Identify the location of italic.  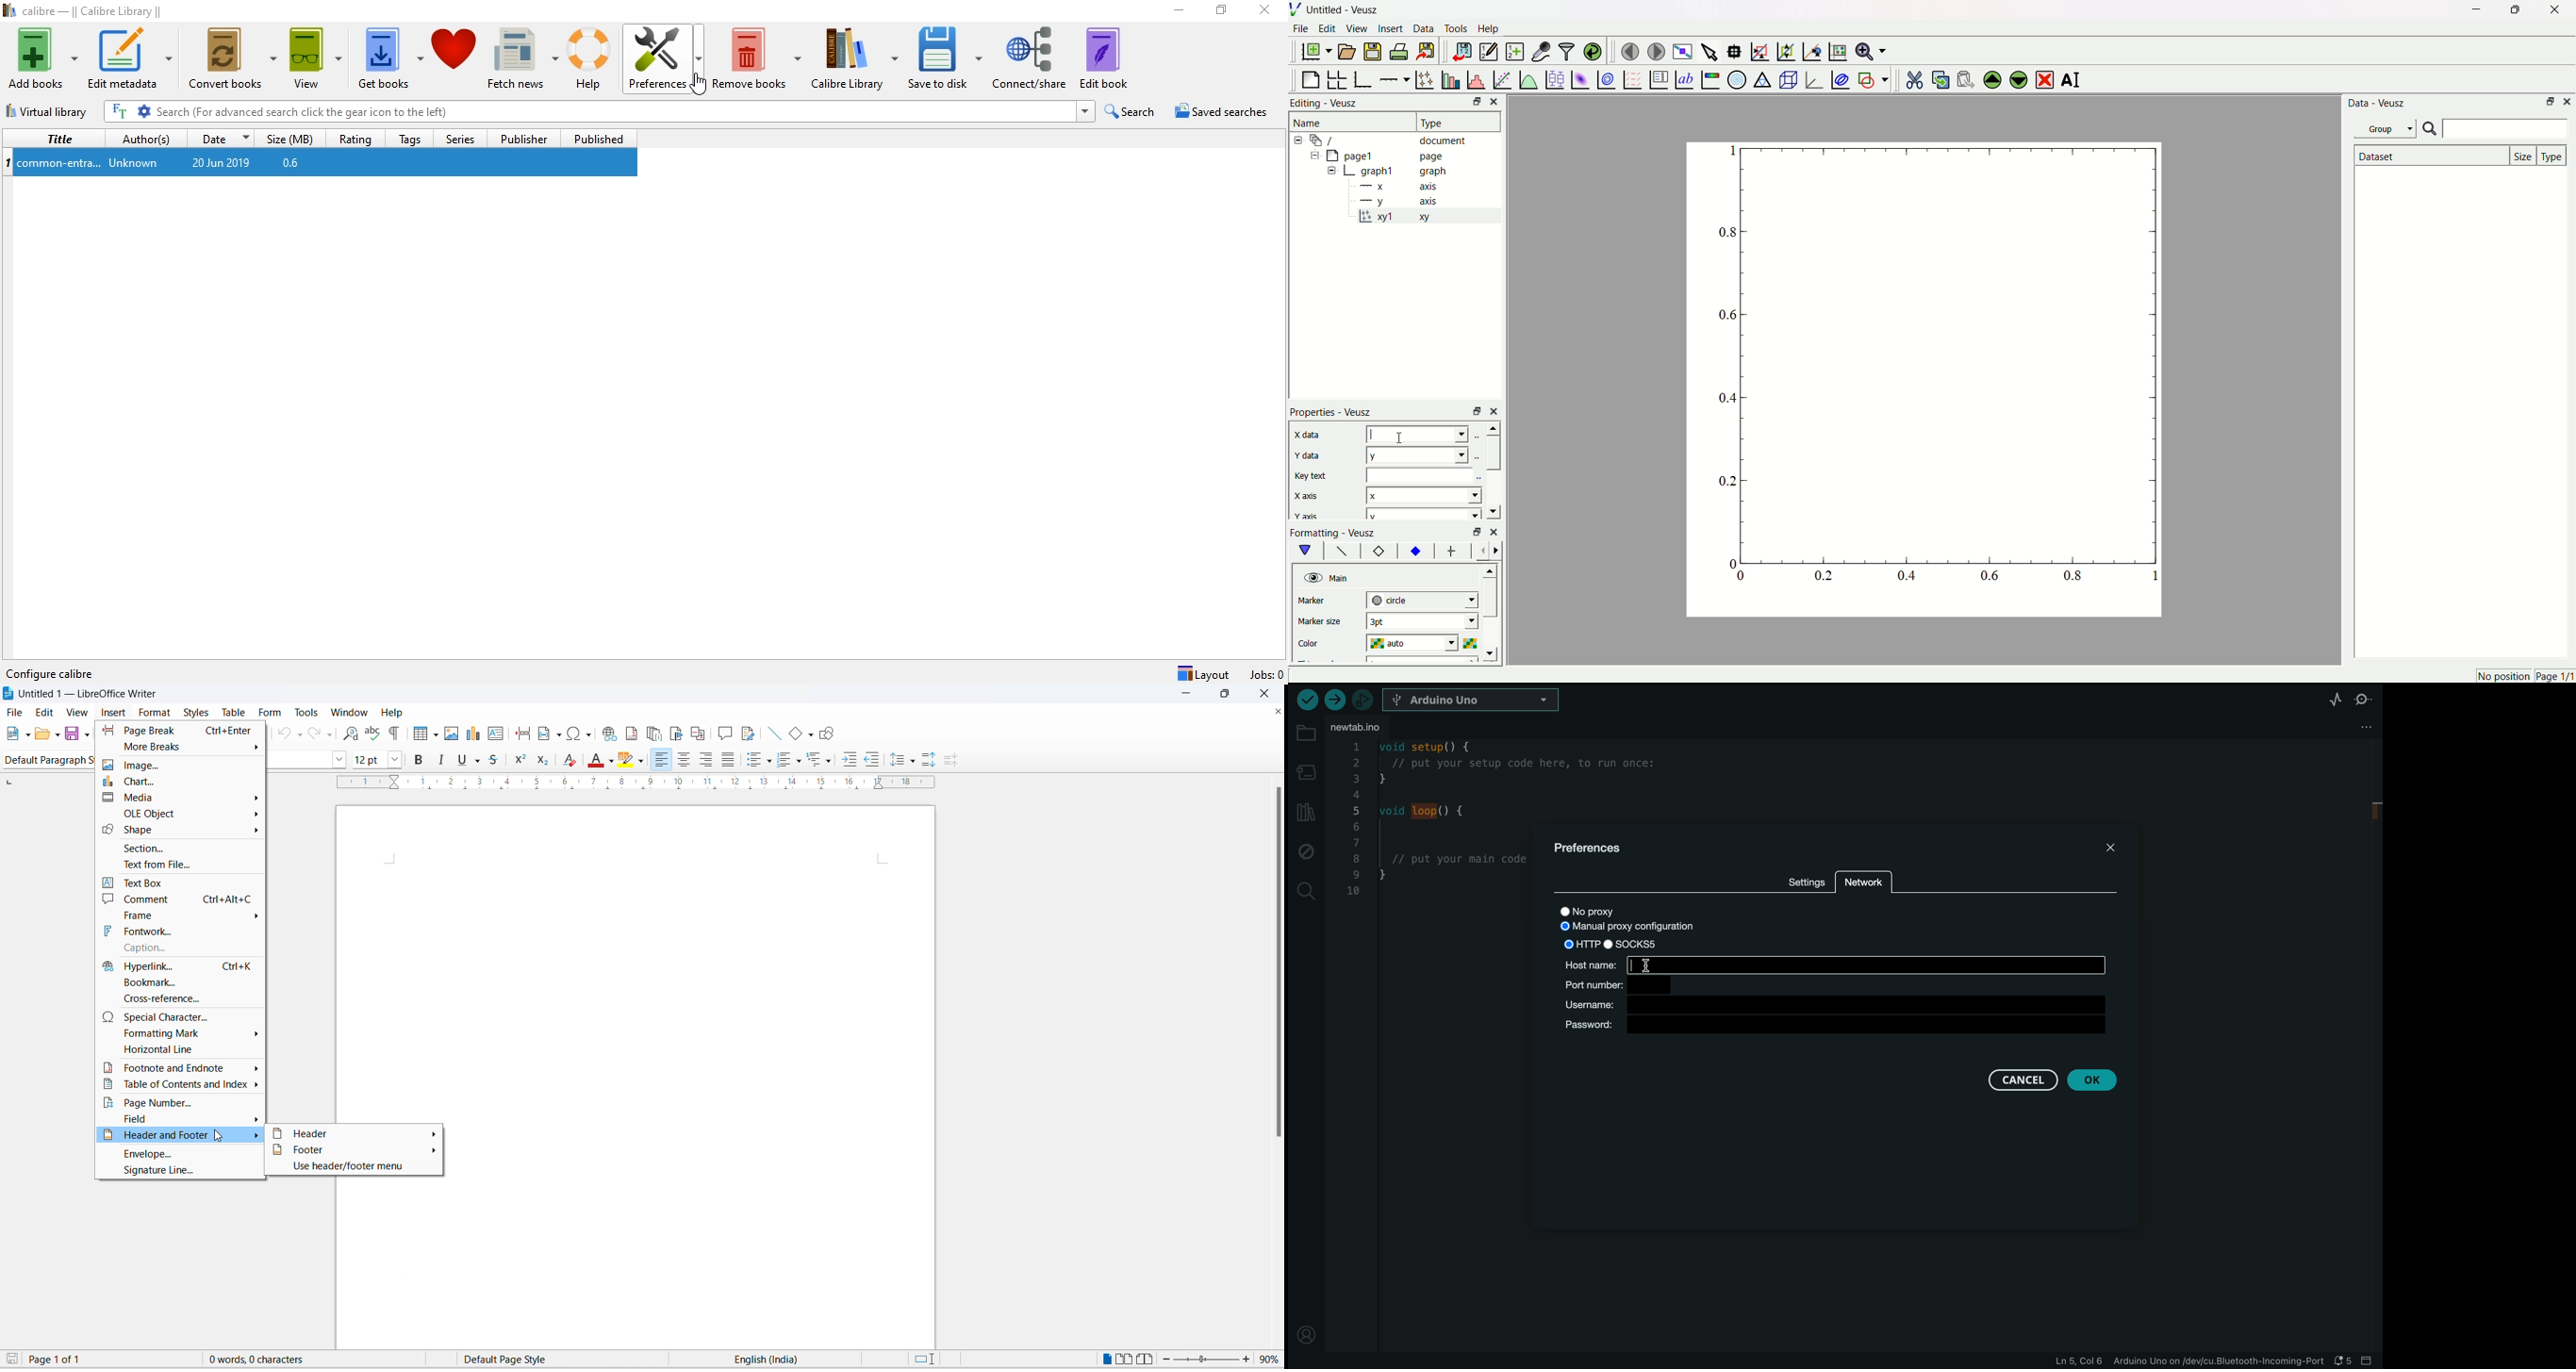
(441, 760).